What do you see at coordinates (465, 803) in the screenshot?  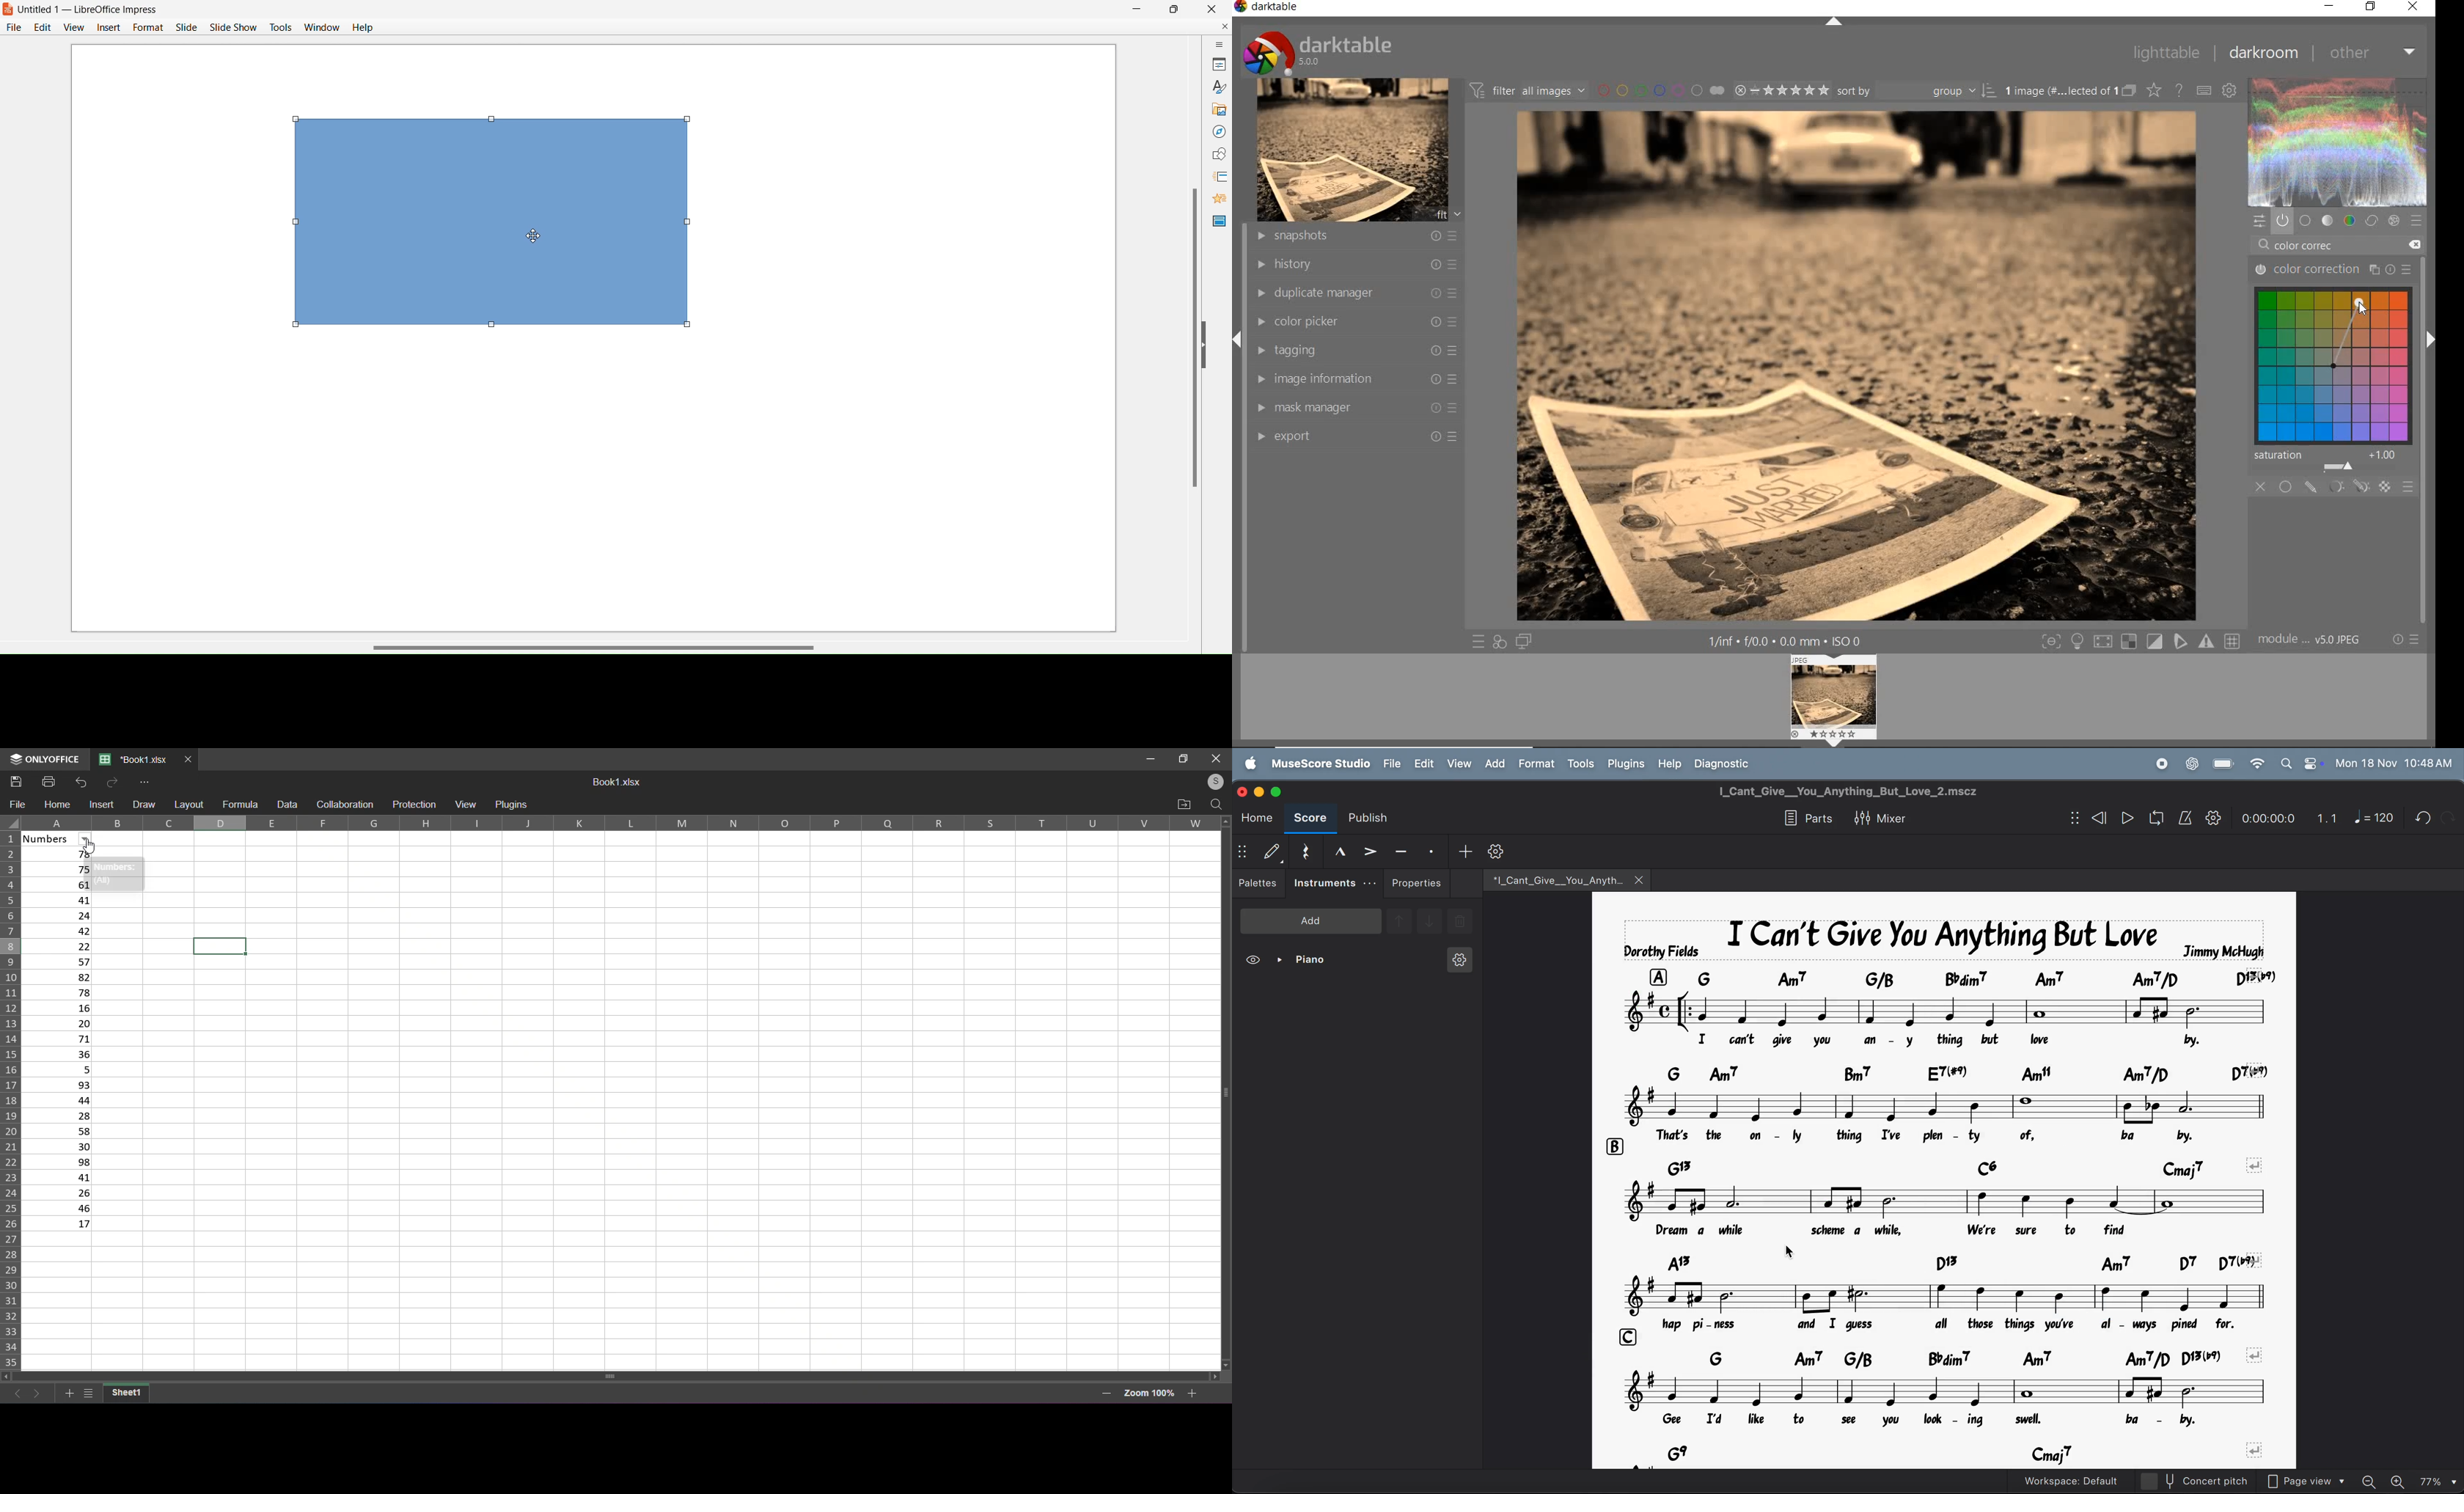 I see `view` at bounding box center [465, 803].